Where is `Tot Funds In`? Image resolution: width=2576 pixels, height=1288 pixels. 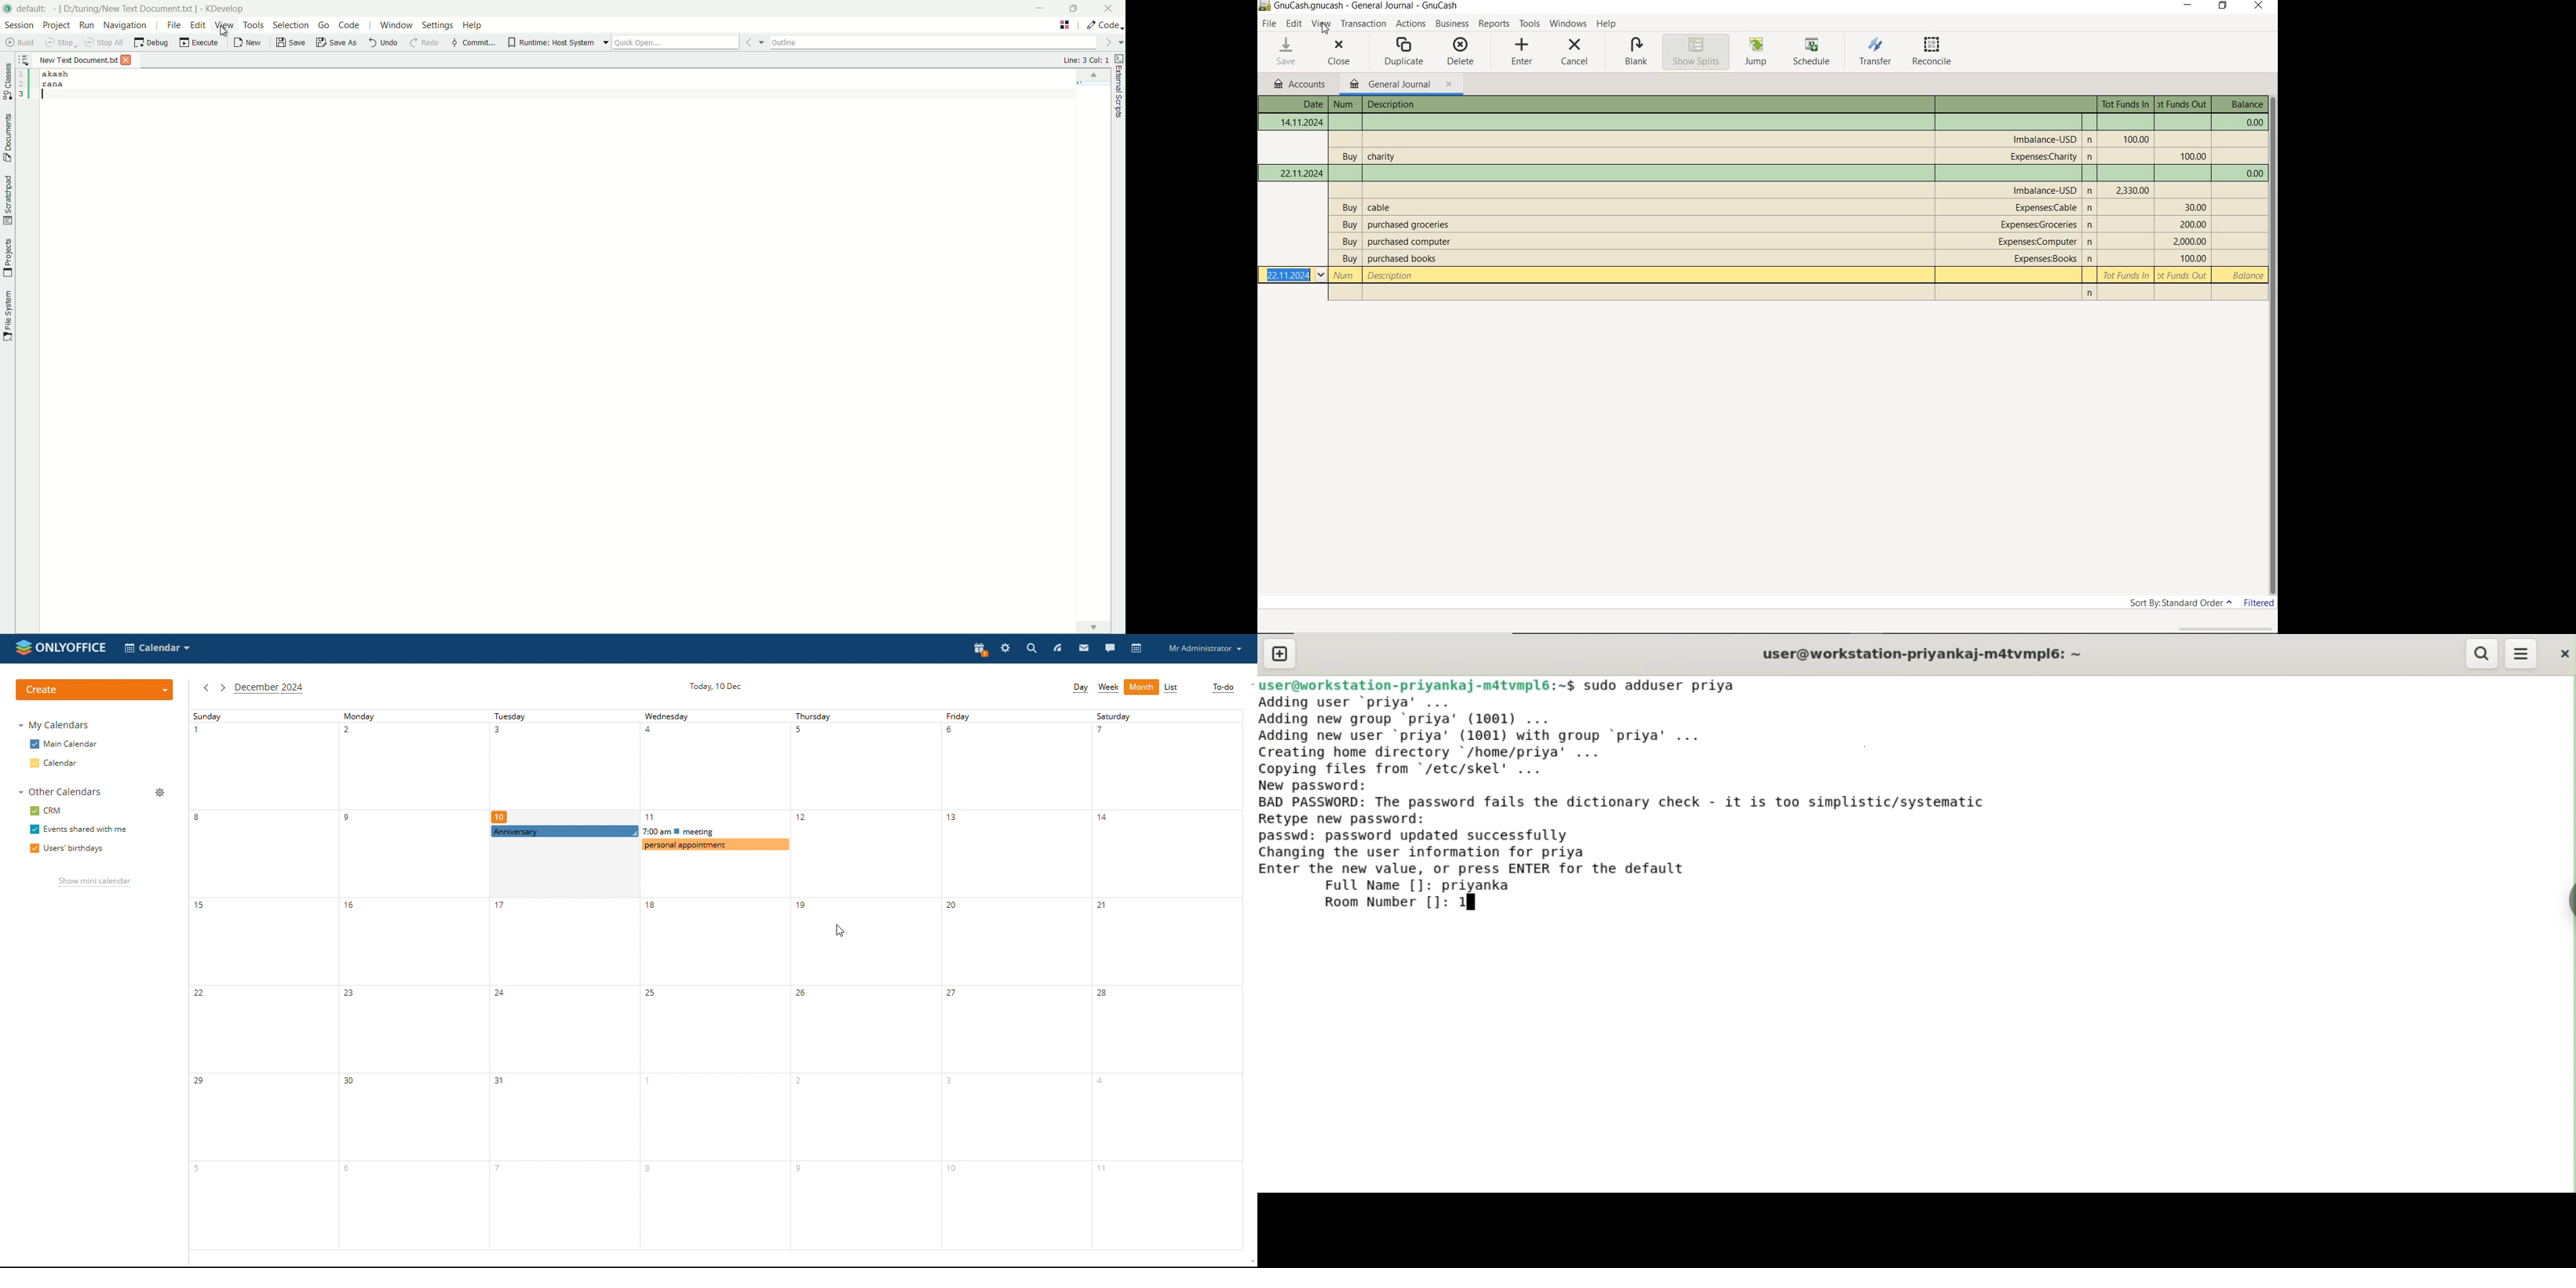 Tot Funds In is located at coordinates (2135, 139).